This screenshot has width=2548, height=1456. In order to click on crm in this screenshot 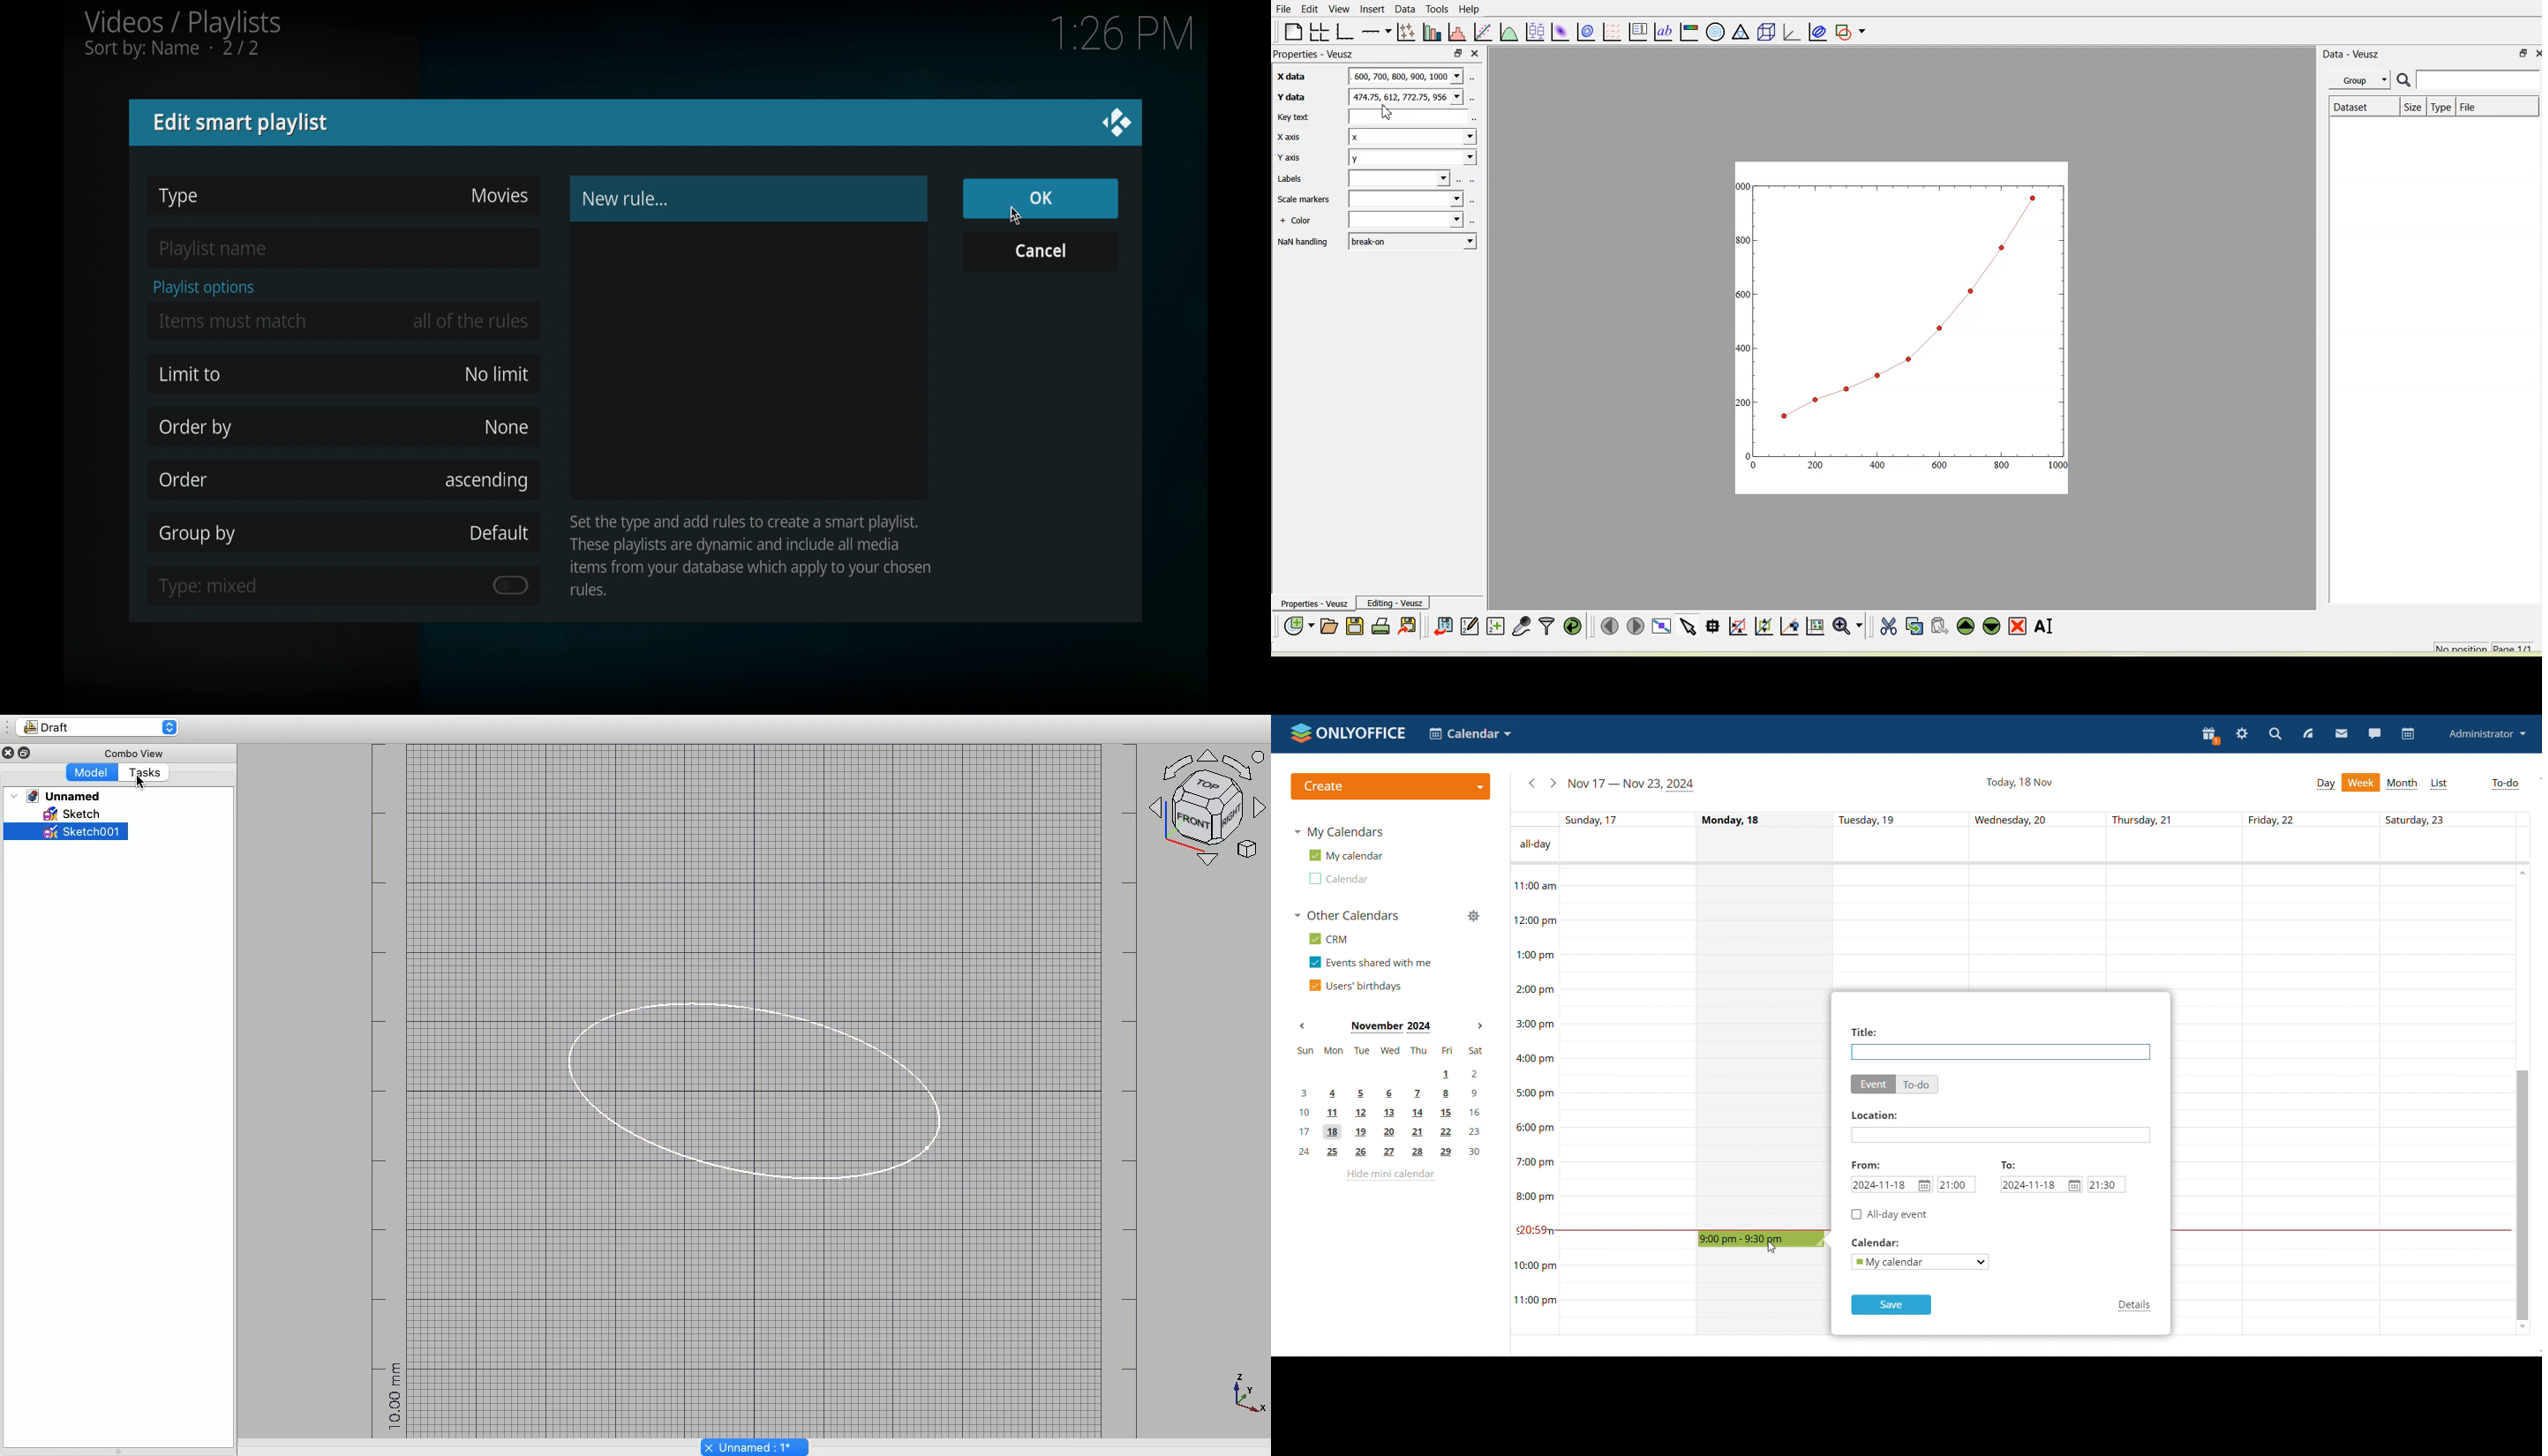, I will do `click(1330, 938)`.